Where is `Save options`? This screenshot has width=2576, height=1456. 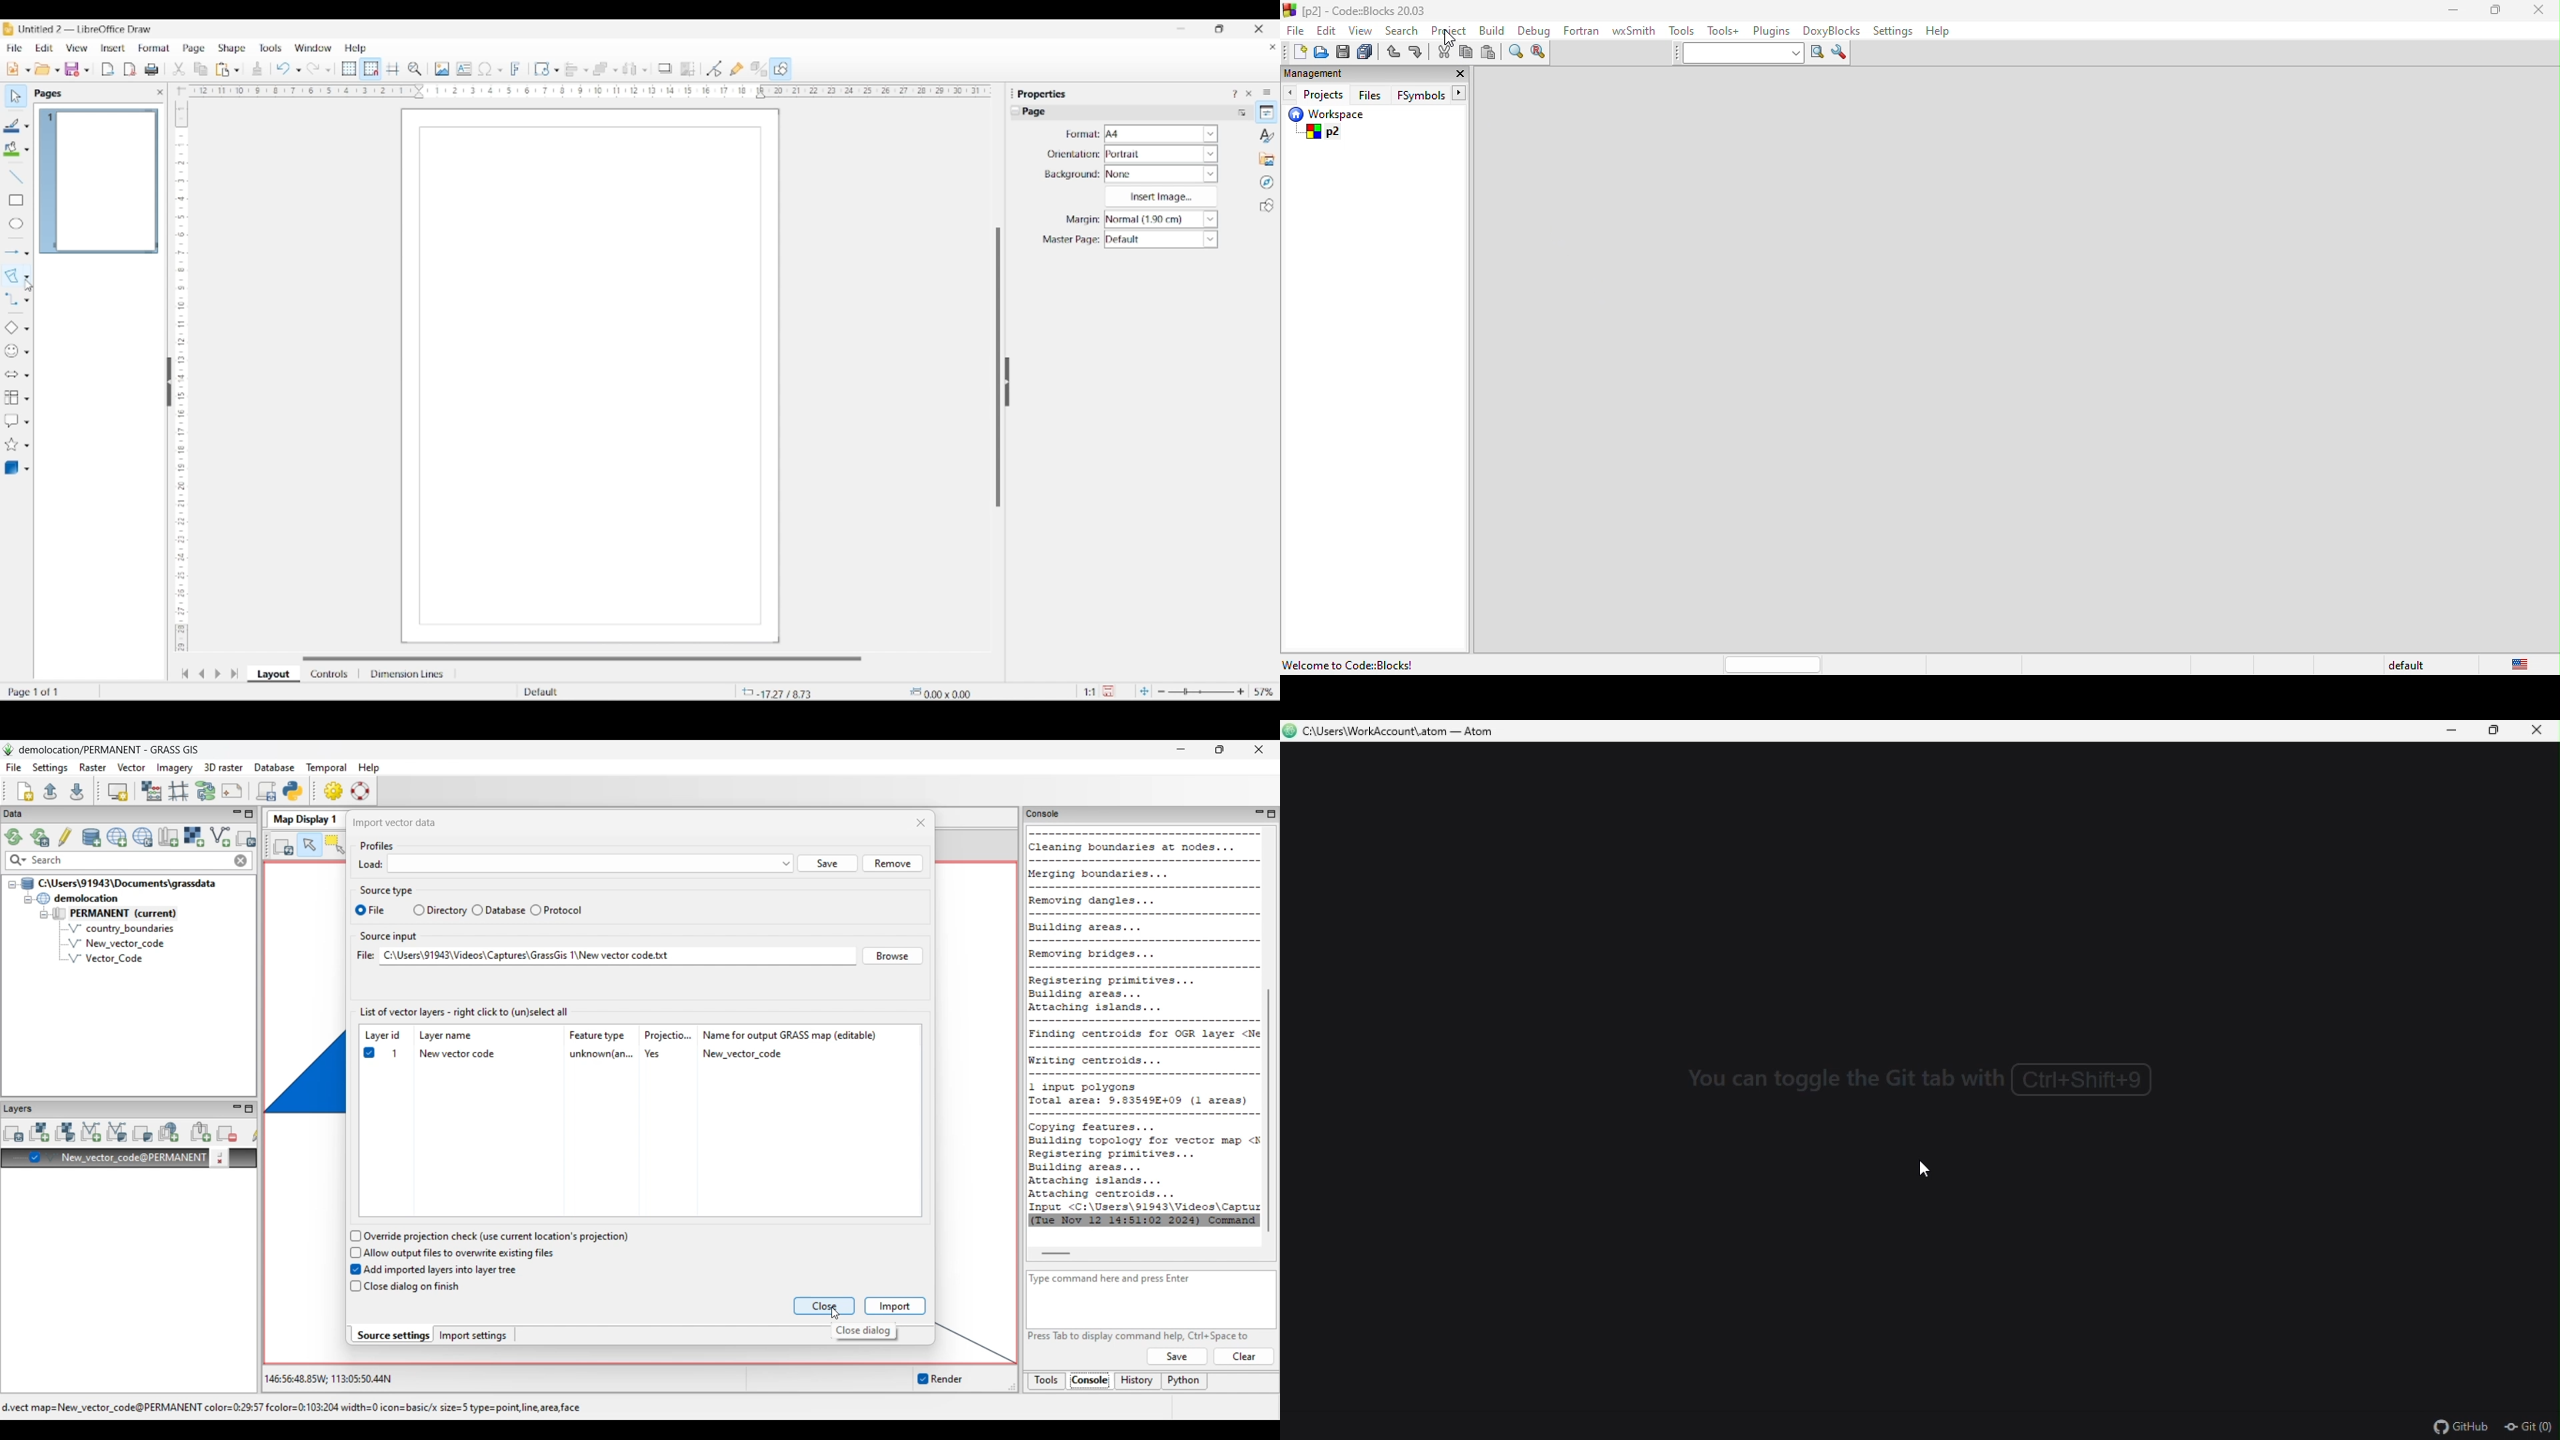 Save options is located at coordinates (87, 71).